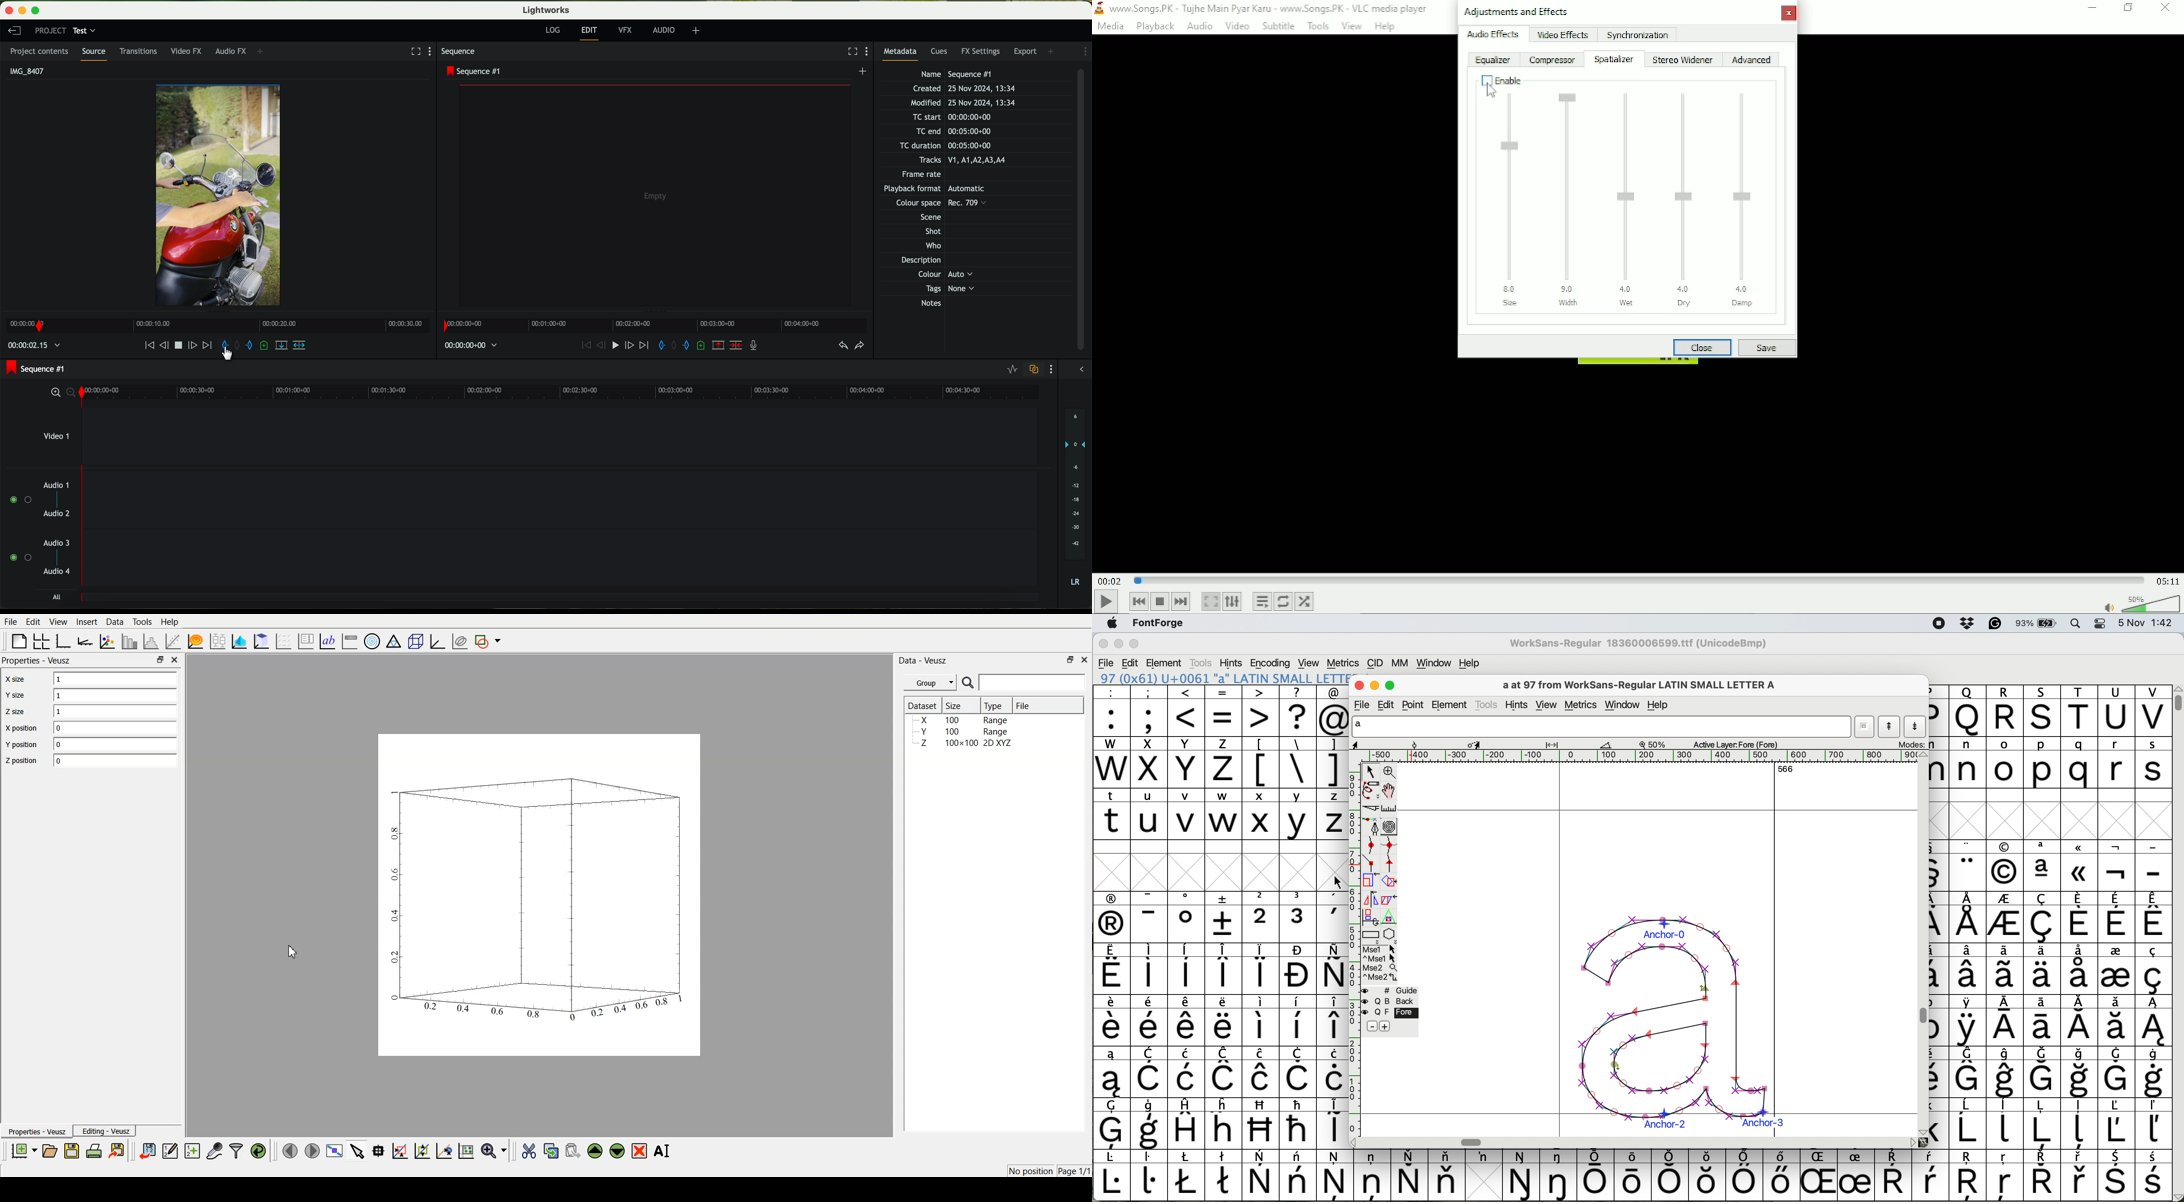 This screenshot has width=2184, height=1204. Describe the element at coordinates (1890, 727) in the screenshot. I see `show previous letter` at that location.